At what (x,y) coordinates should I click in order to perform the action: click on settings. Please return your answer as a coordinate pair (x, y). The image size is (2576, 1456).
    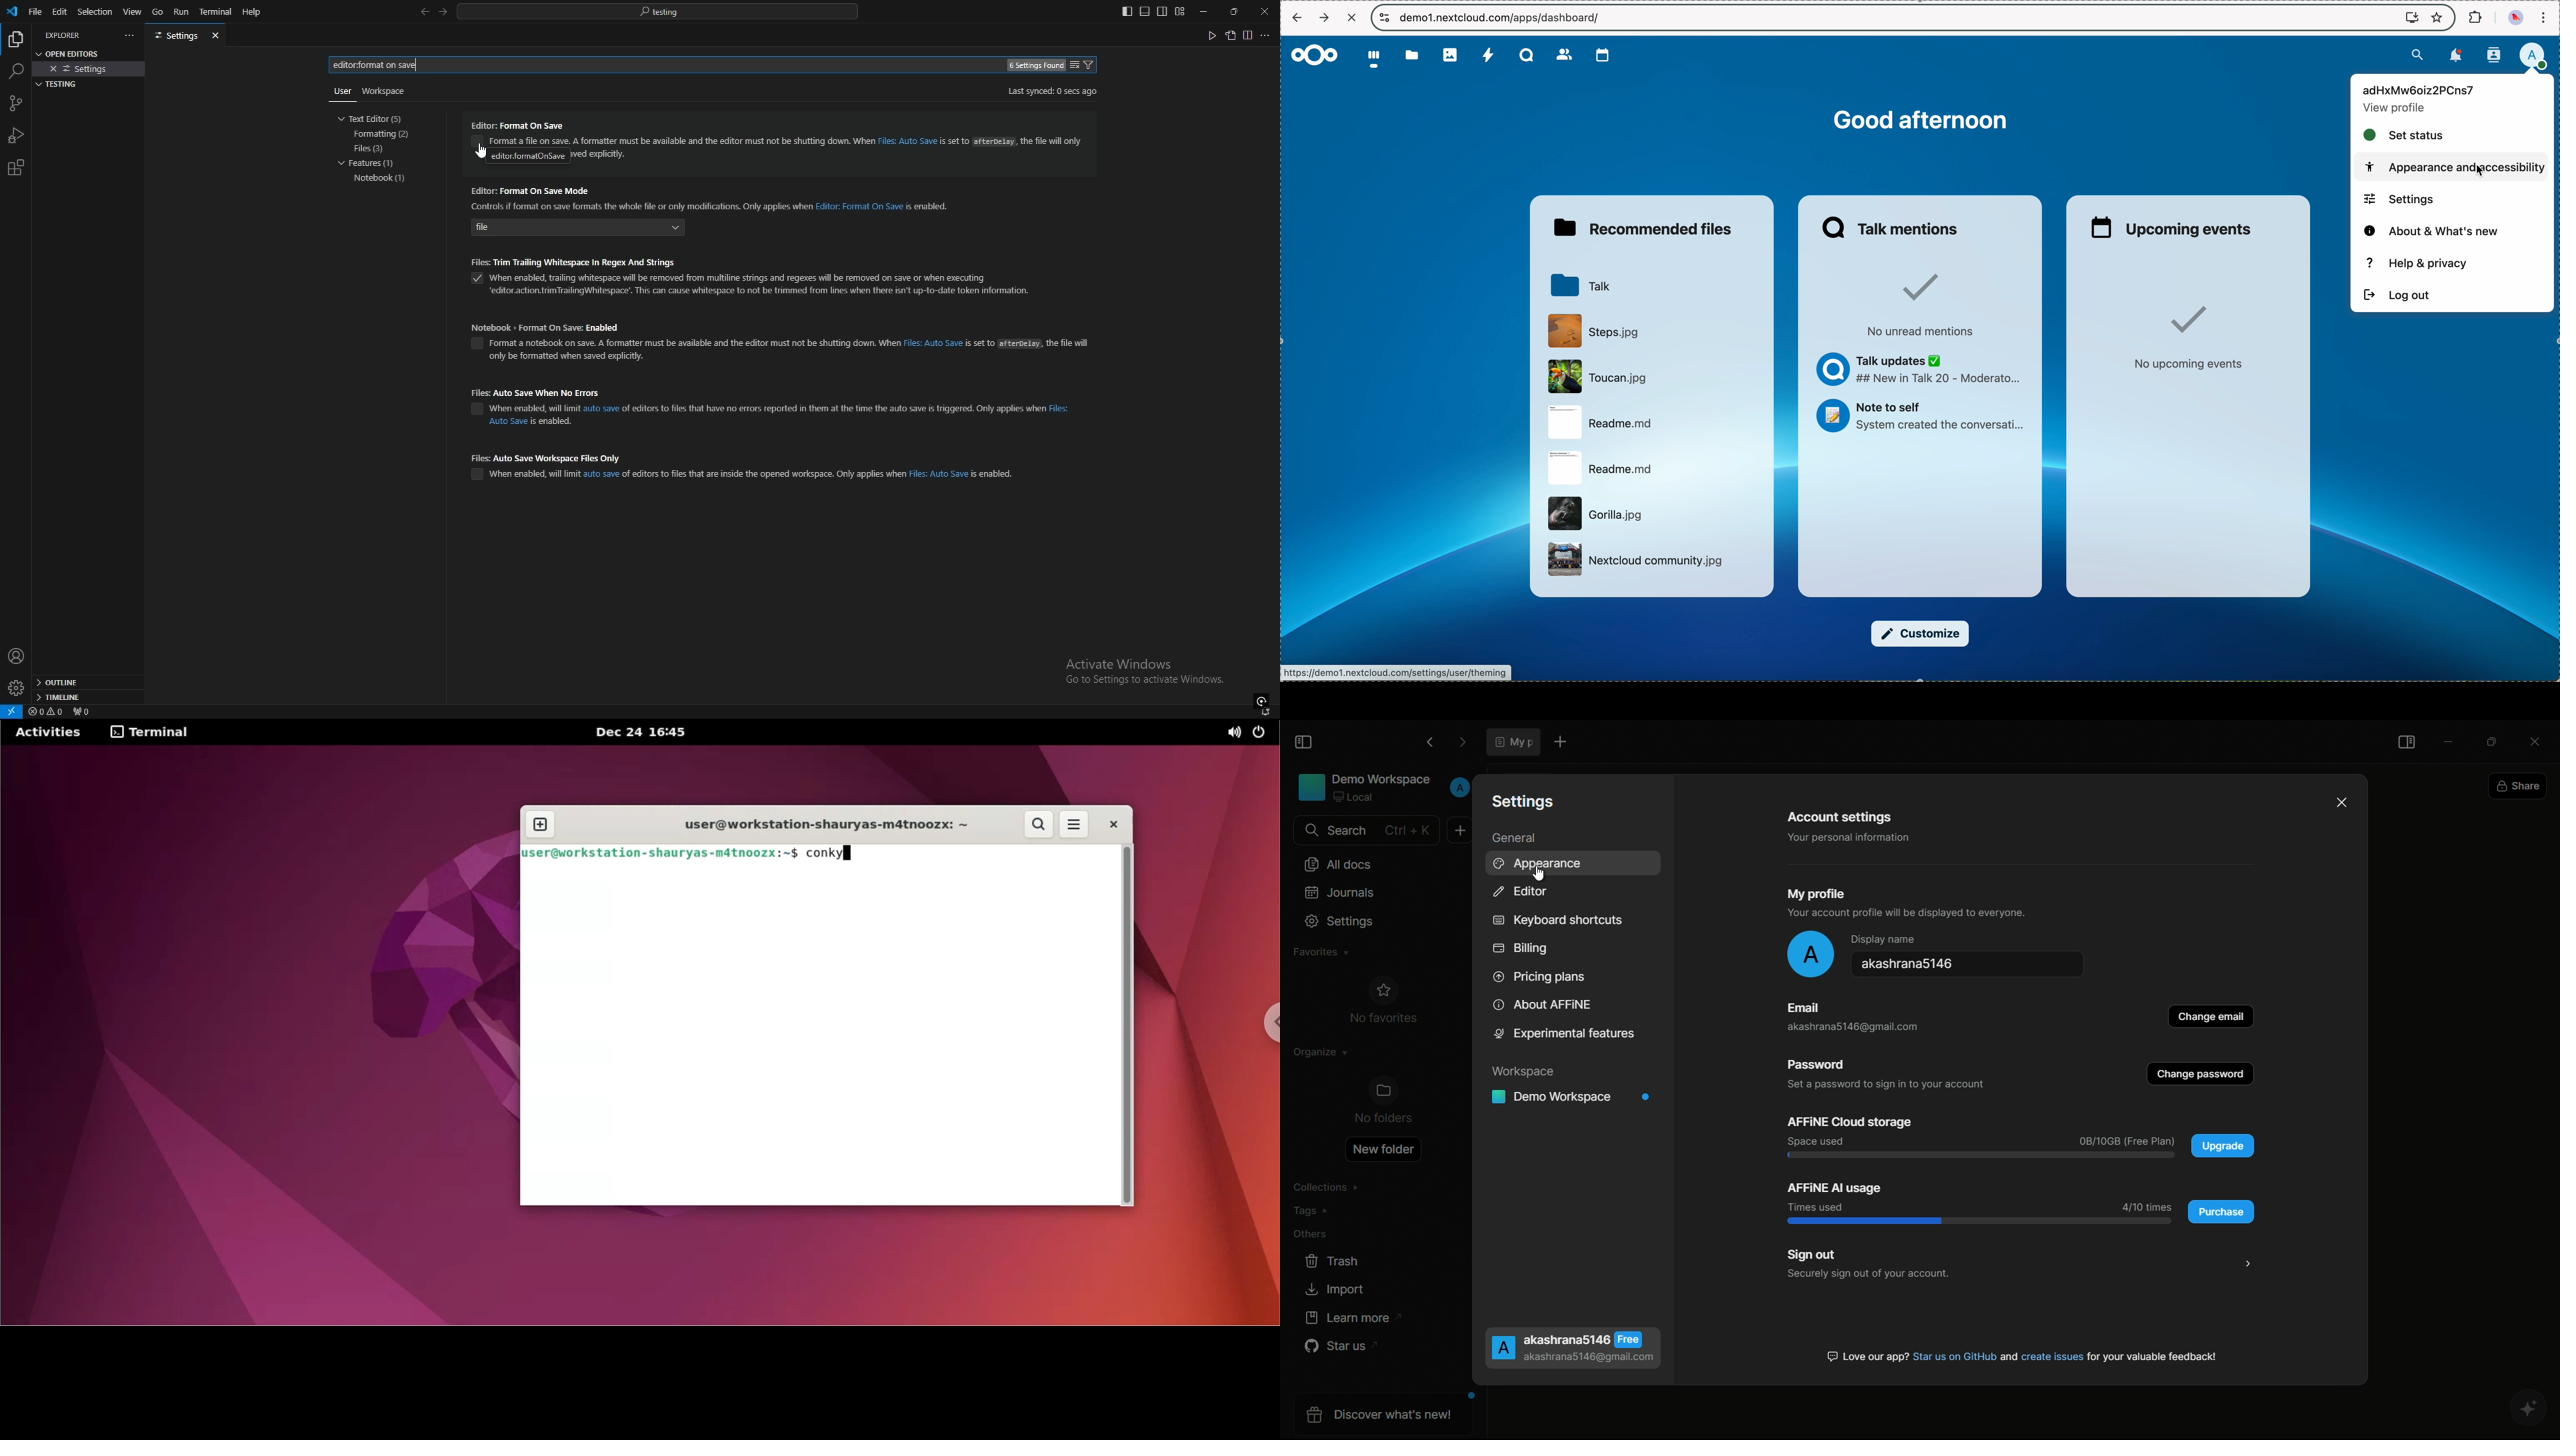
    Looking at the image, I should click on (2400, 199).